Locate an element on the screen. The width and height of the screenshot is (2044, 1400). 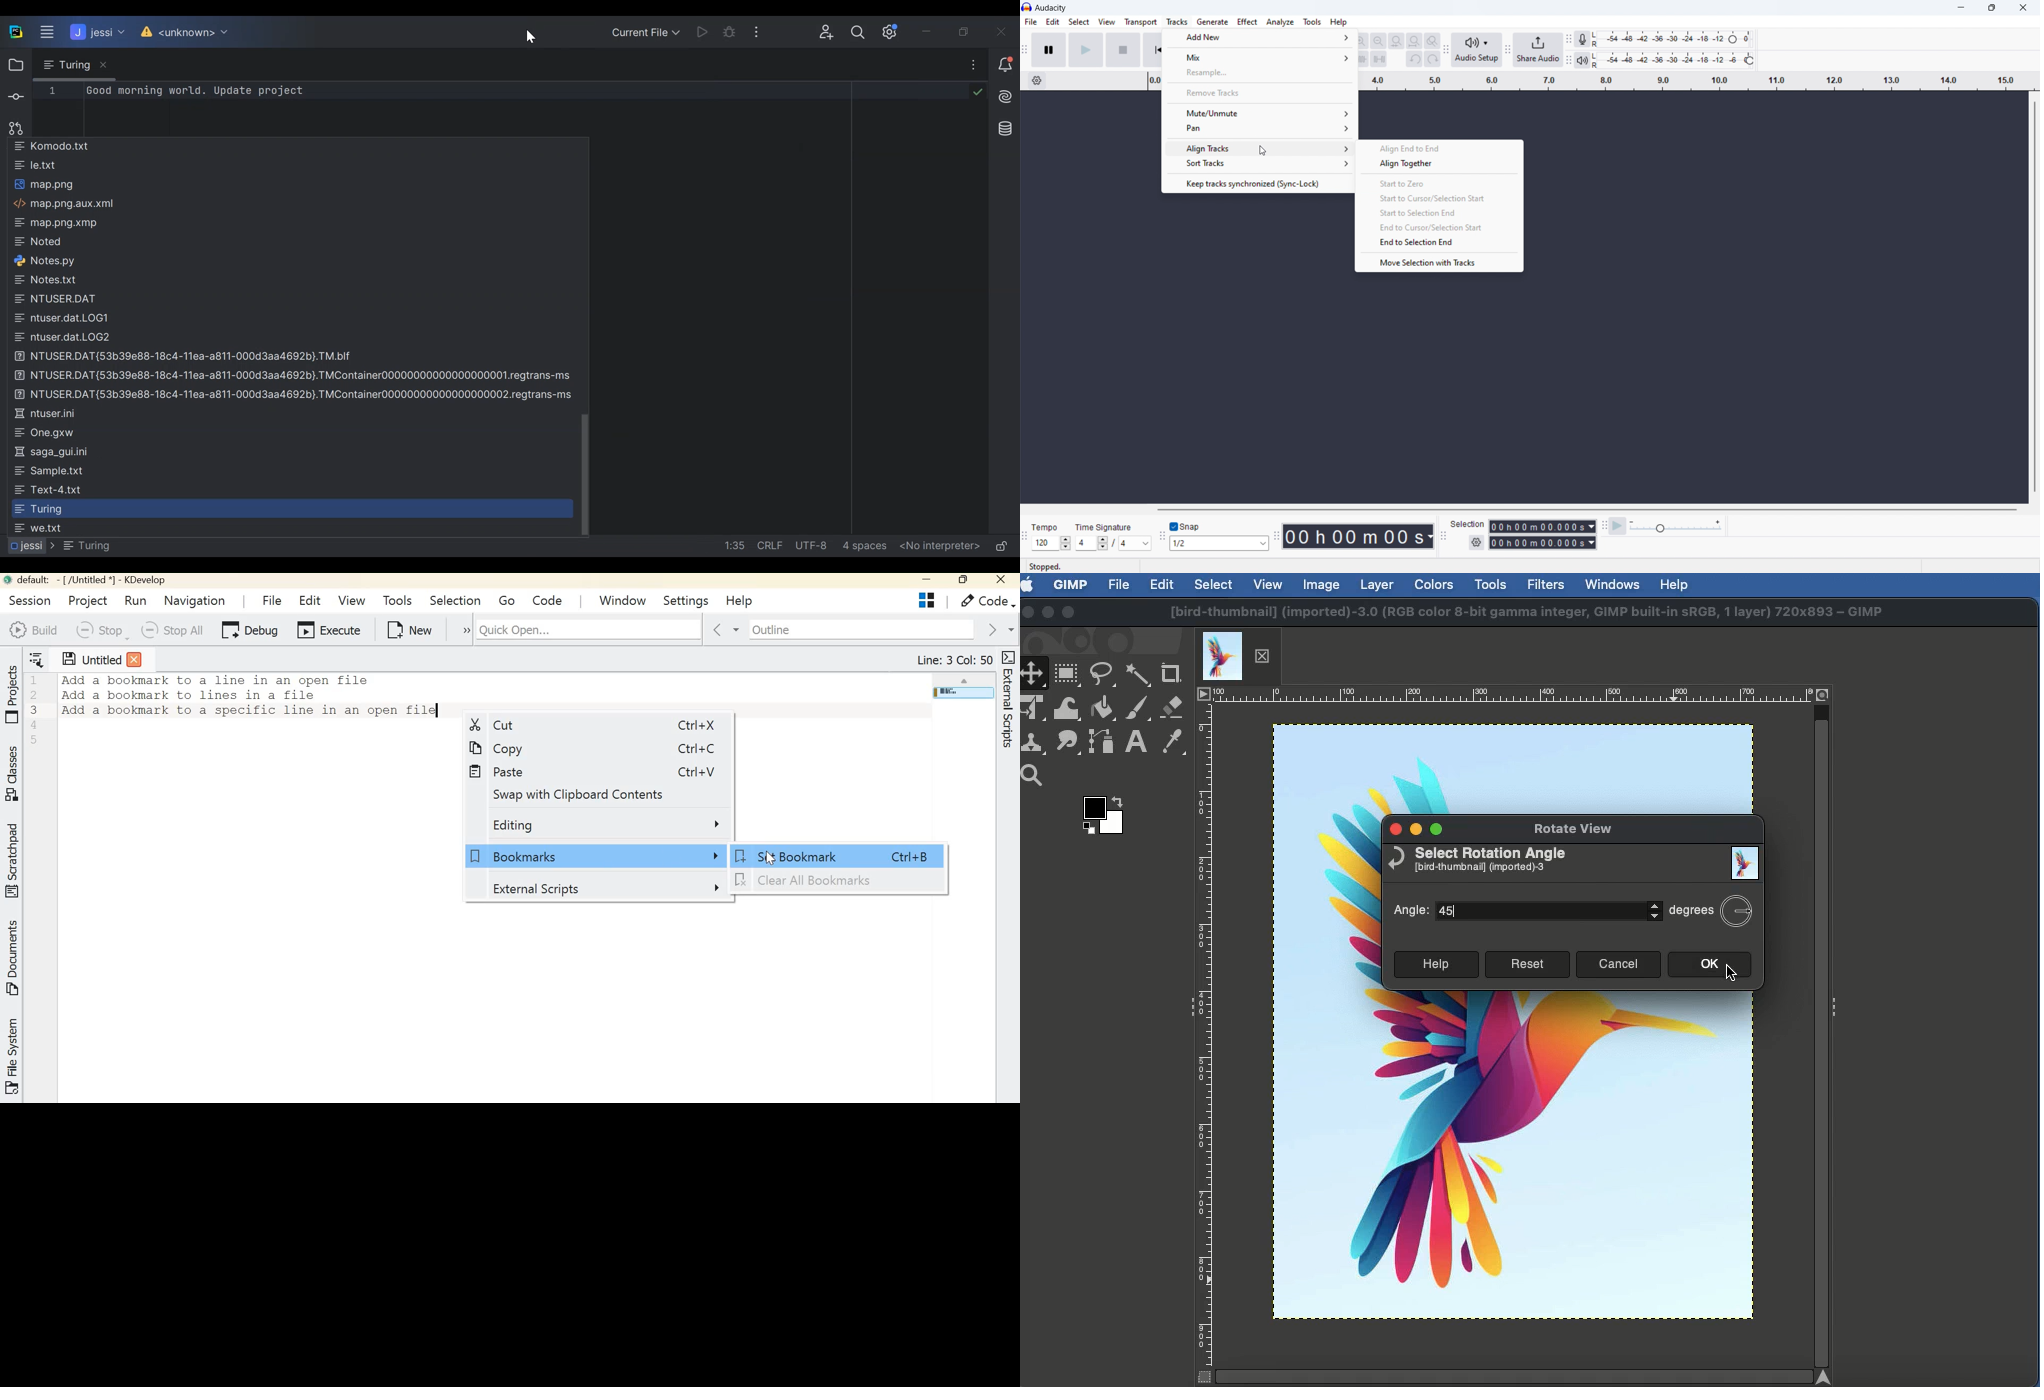
Maximize is located at coordinates (1068, 614).